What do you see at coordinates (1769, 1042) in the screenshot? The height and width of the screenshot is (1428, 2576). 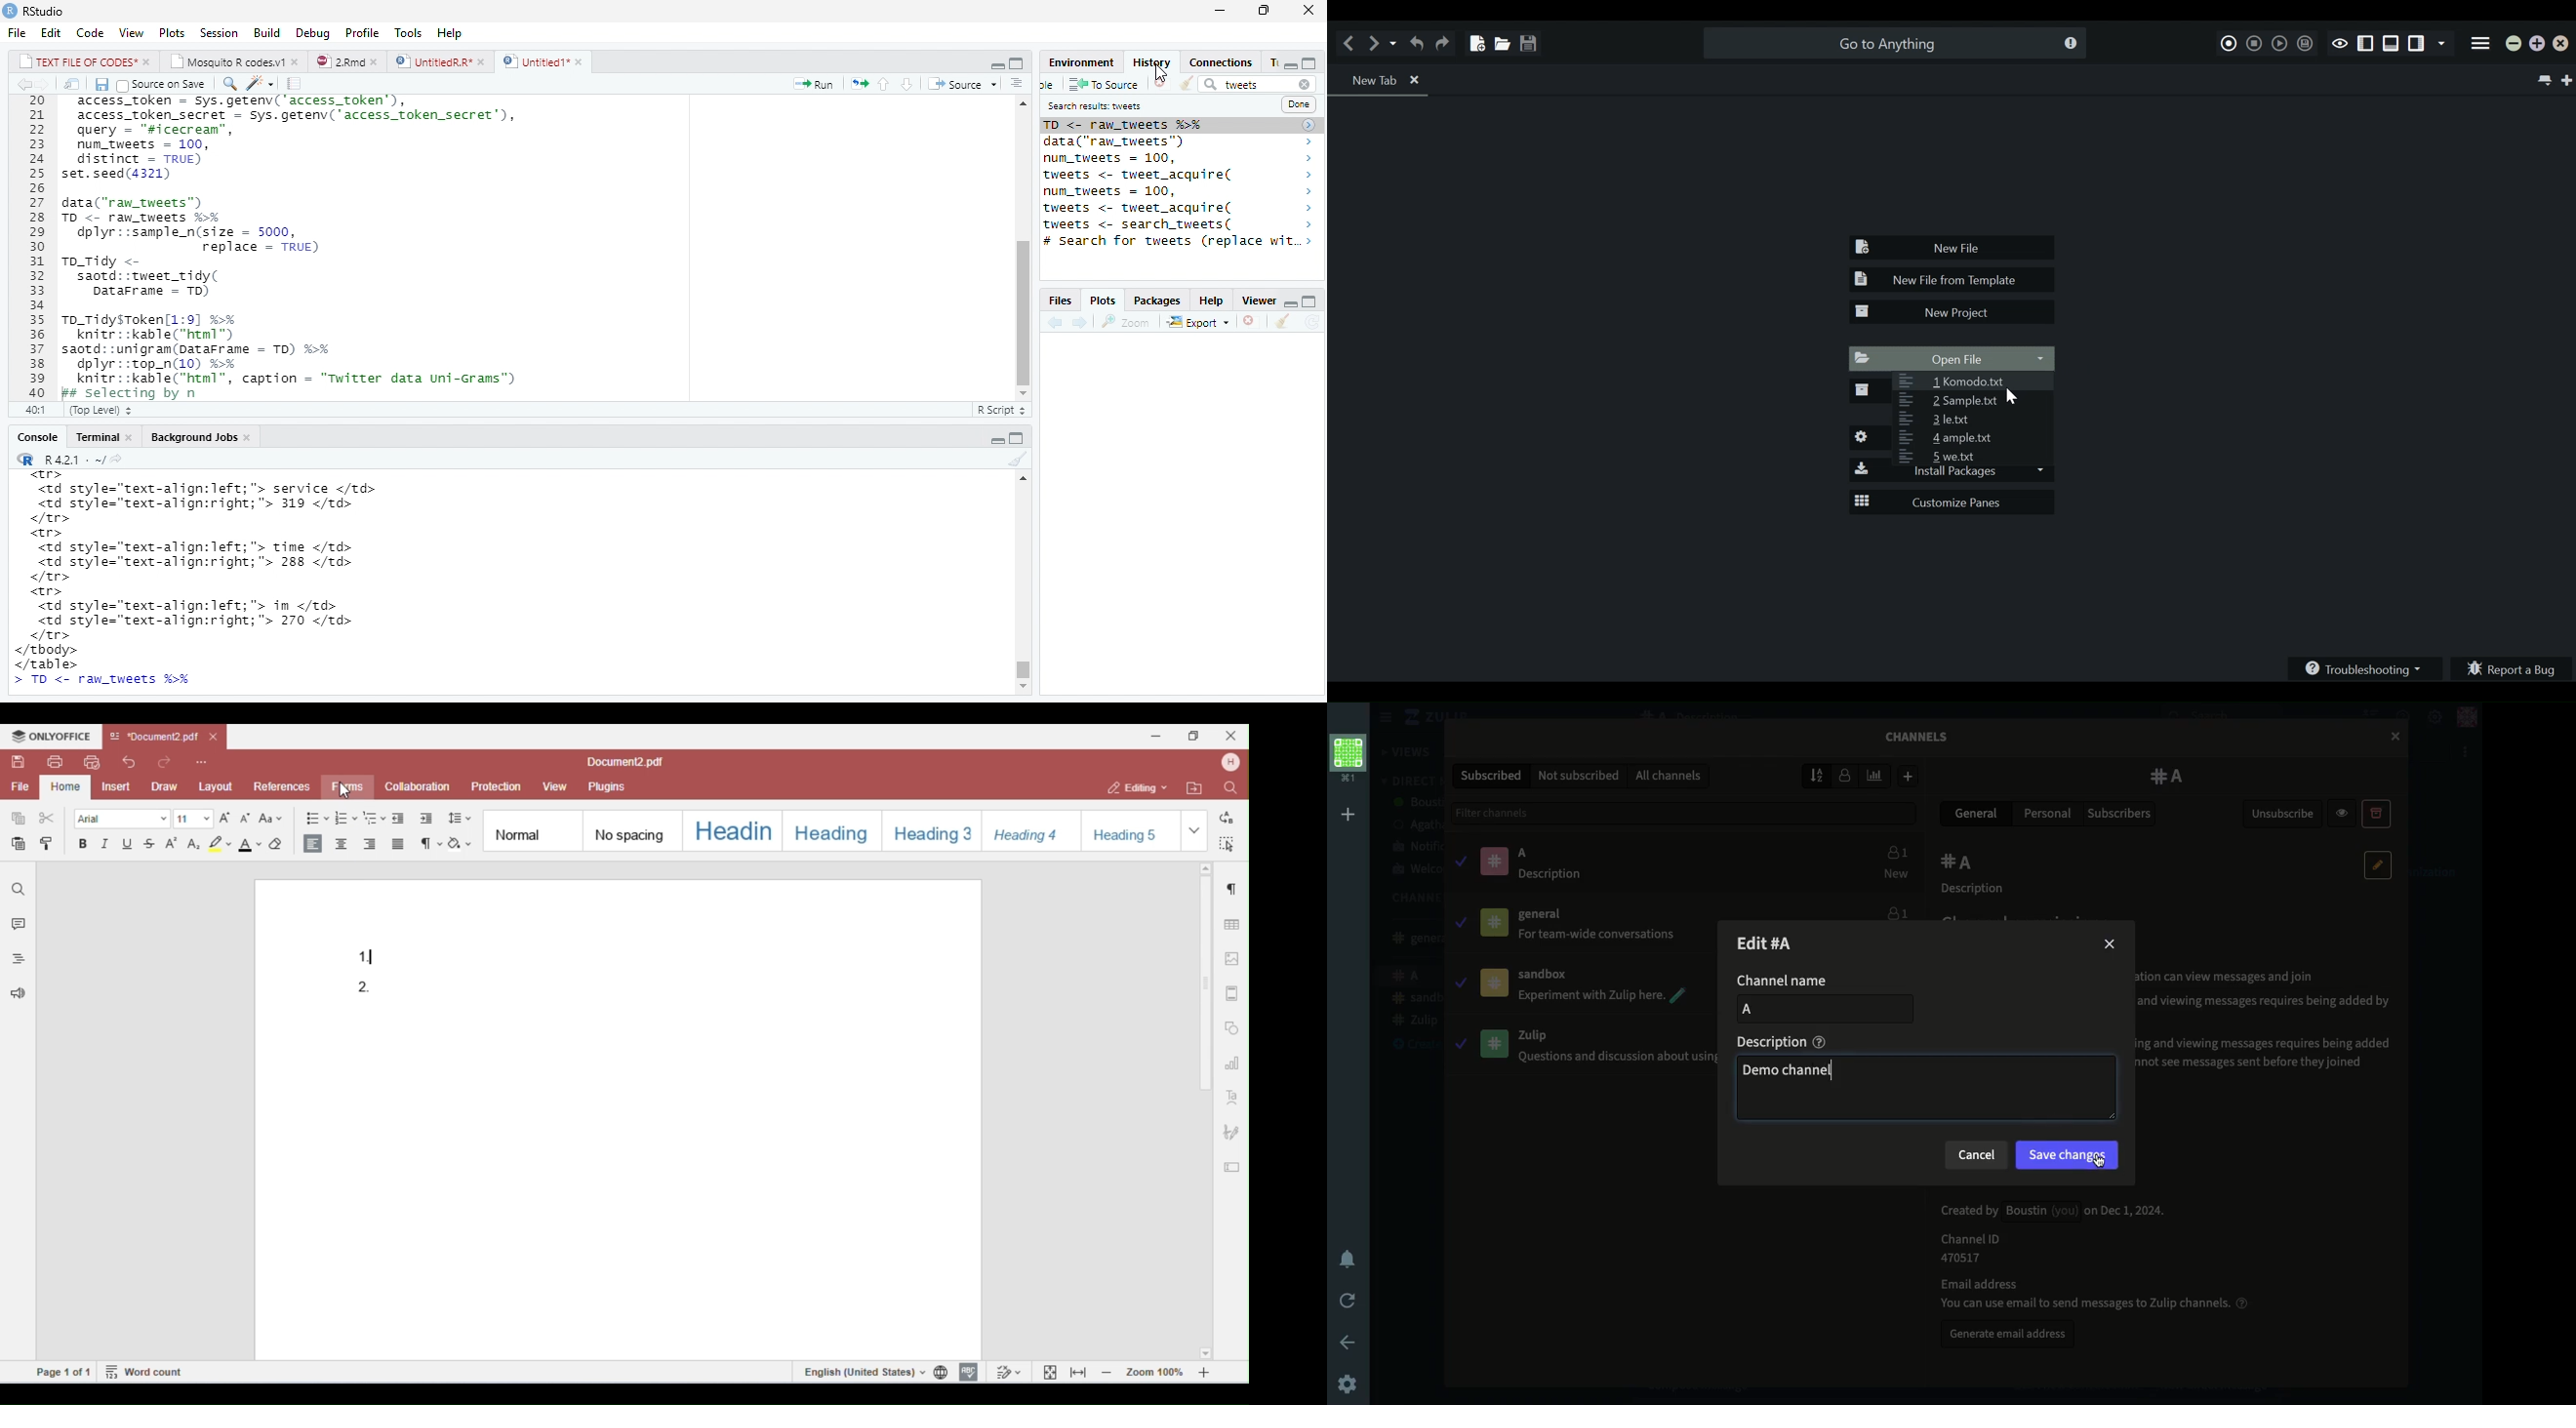 I see `Description` at bounding box center [1769, 1042].